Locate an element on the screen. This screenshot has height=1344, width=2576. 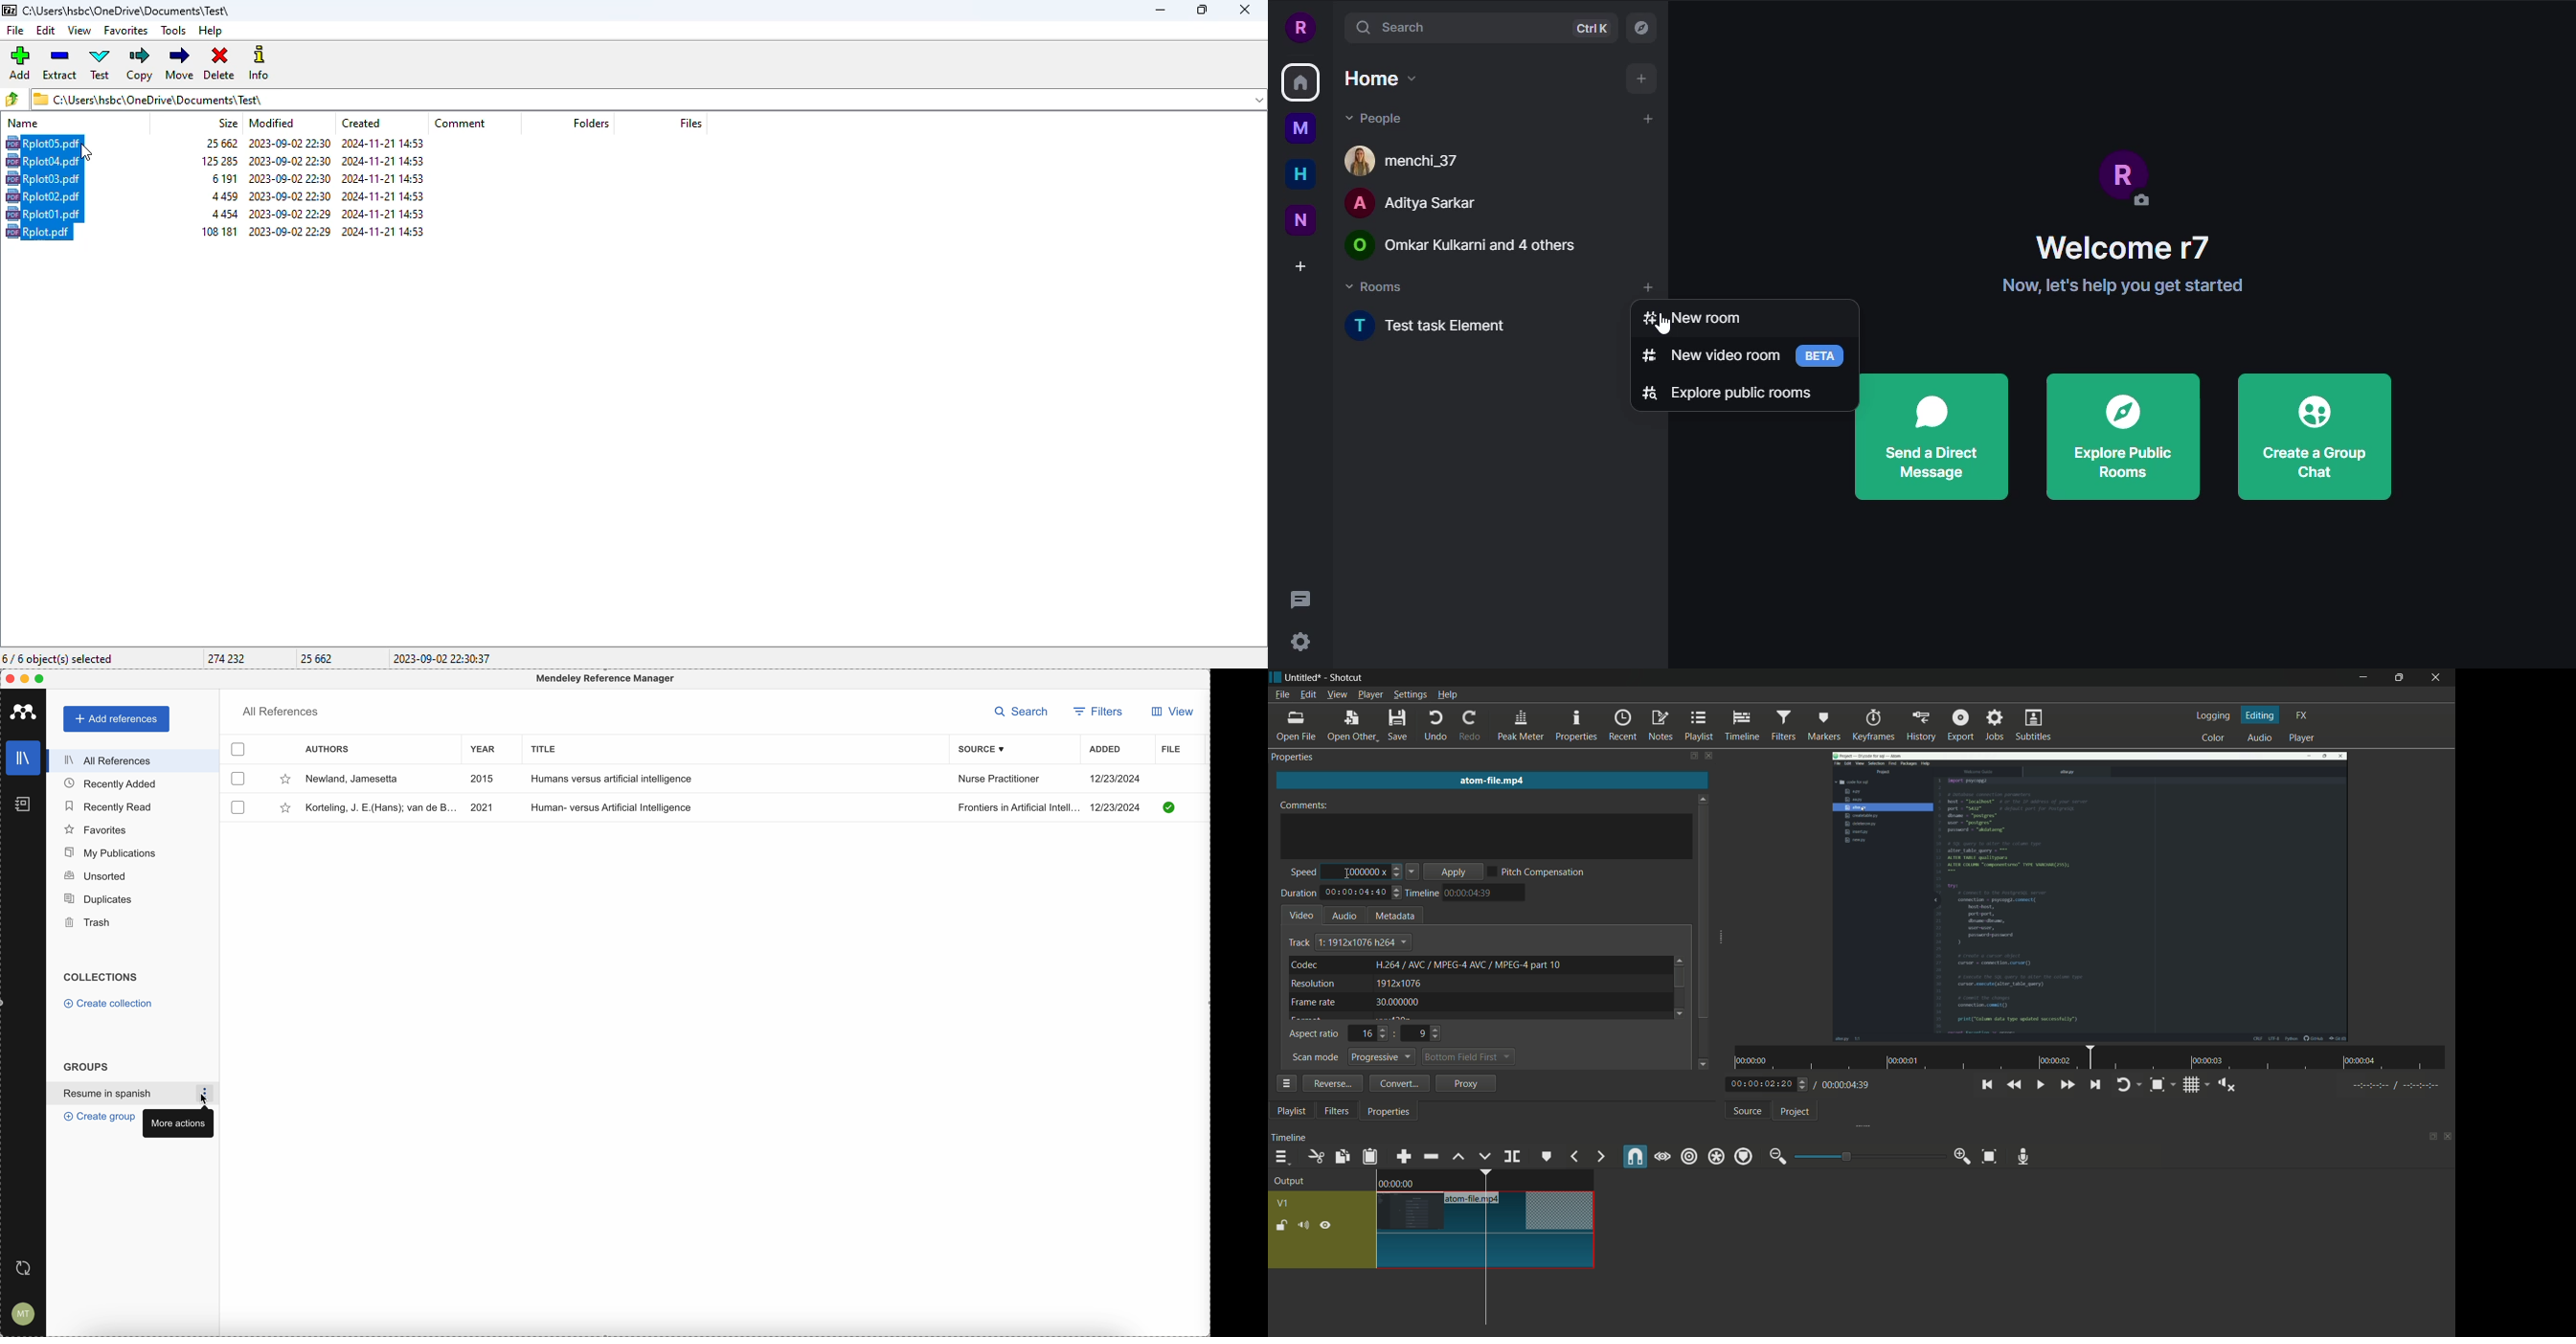
rplot01 is located at coordinates (44, 214).